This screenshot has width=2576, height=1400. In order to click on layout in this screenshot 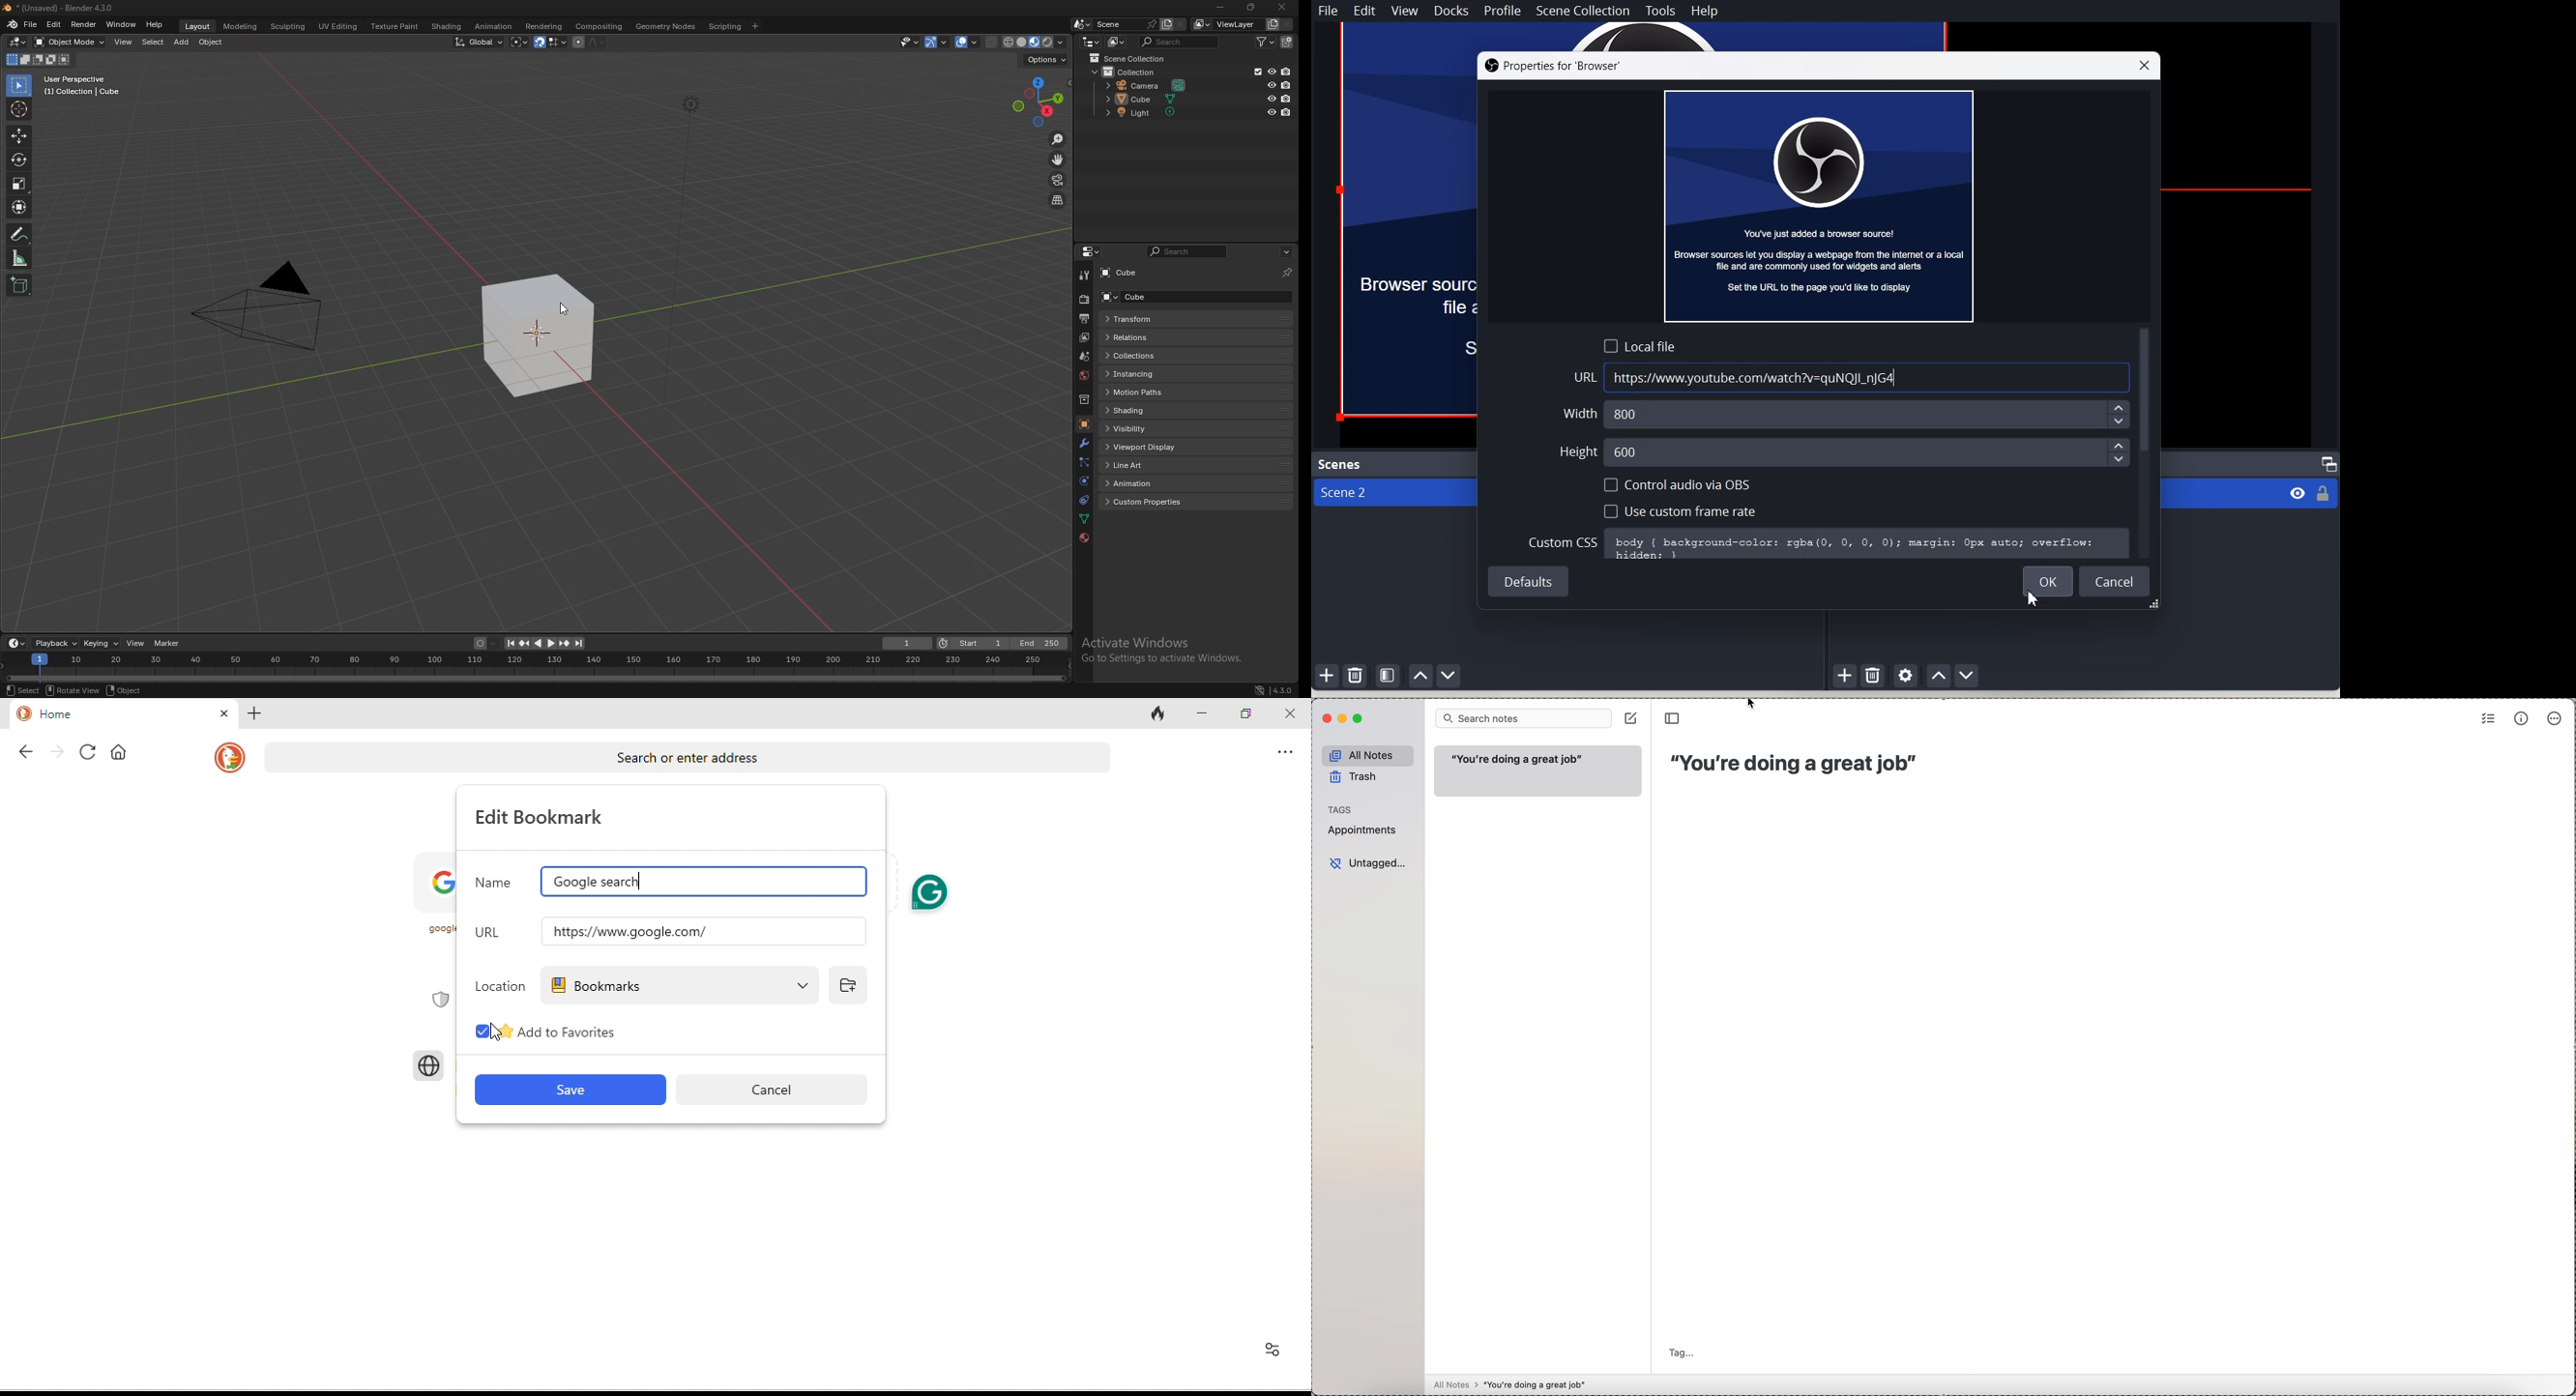, I will do `click(196, 24)`.